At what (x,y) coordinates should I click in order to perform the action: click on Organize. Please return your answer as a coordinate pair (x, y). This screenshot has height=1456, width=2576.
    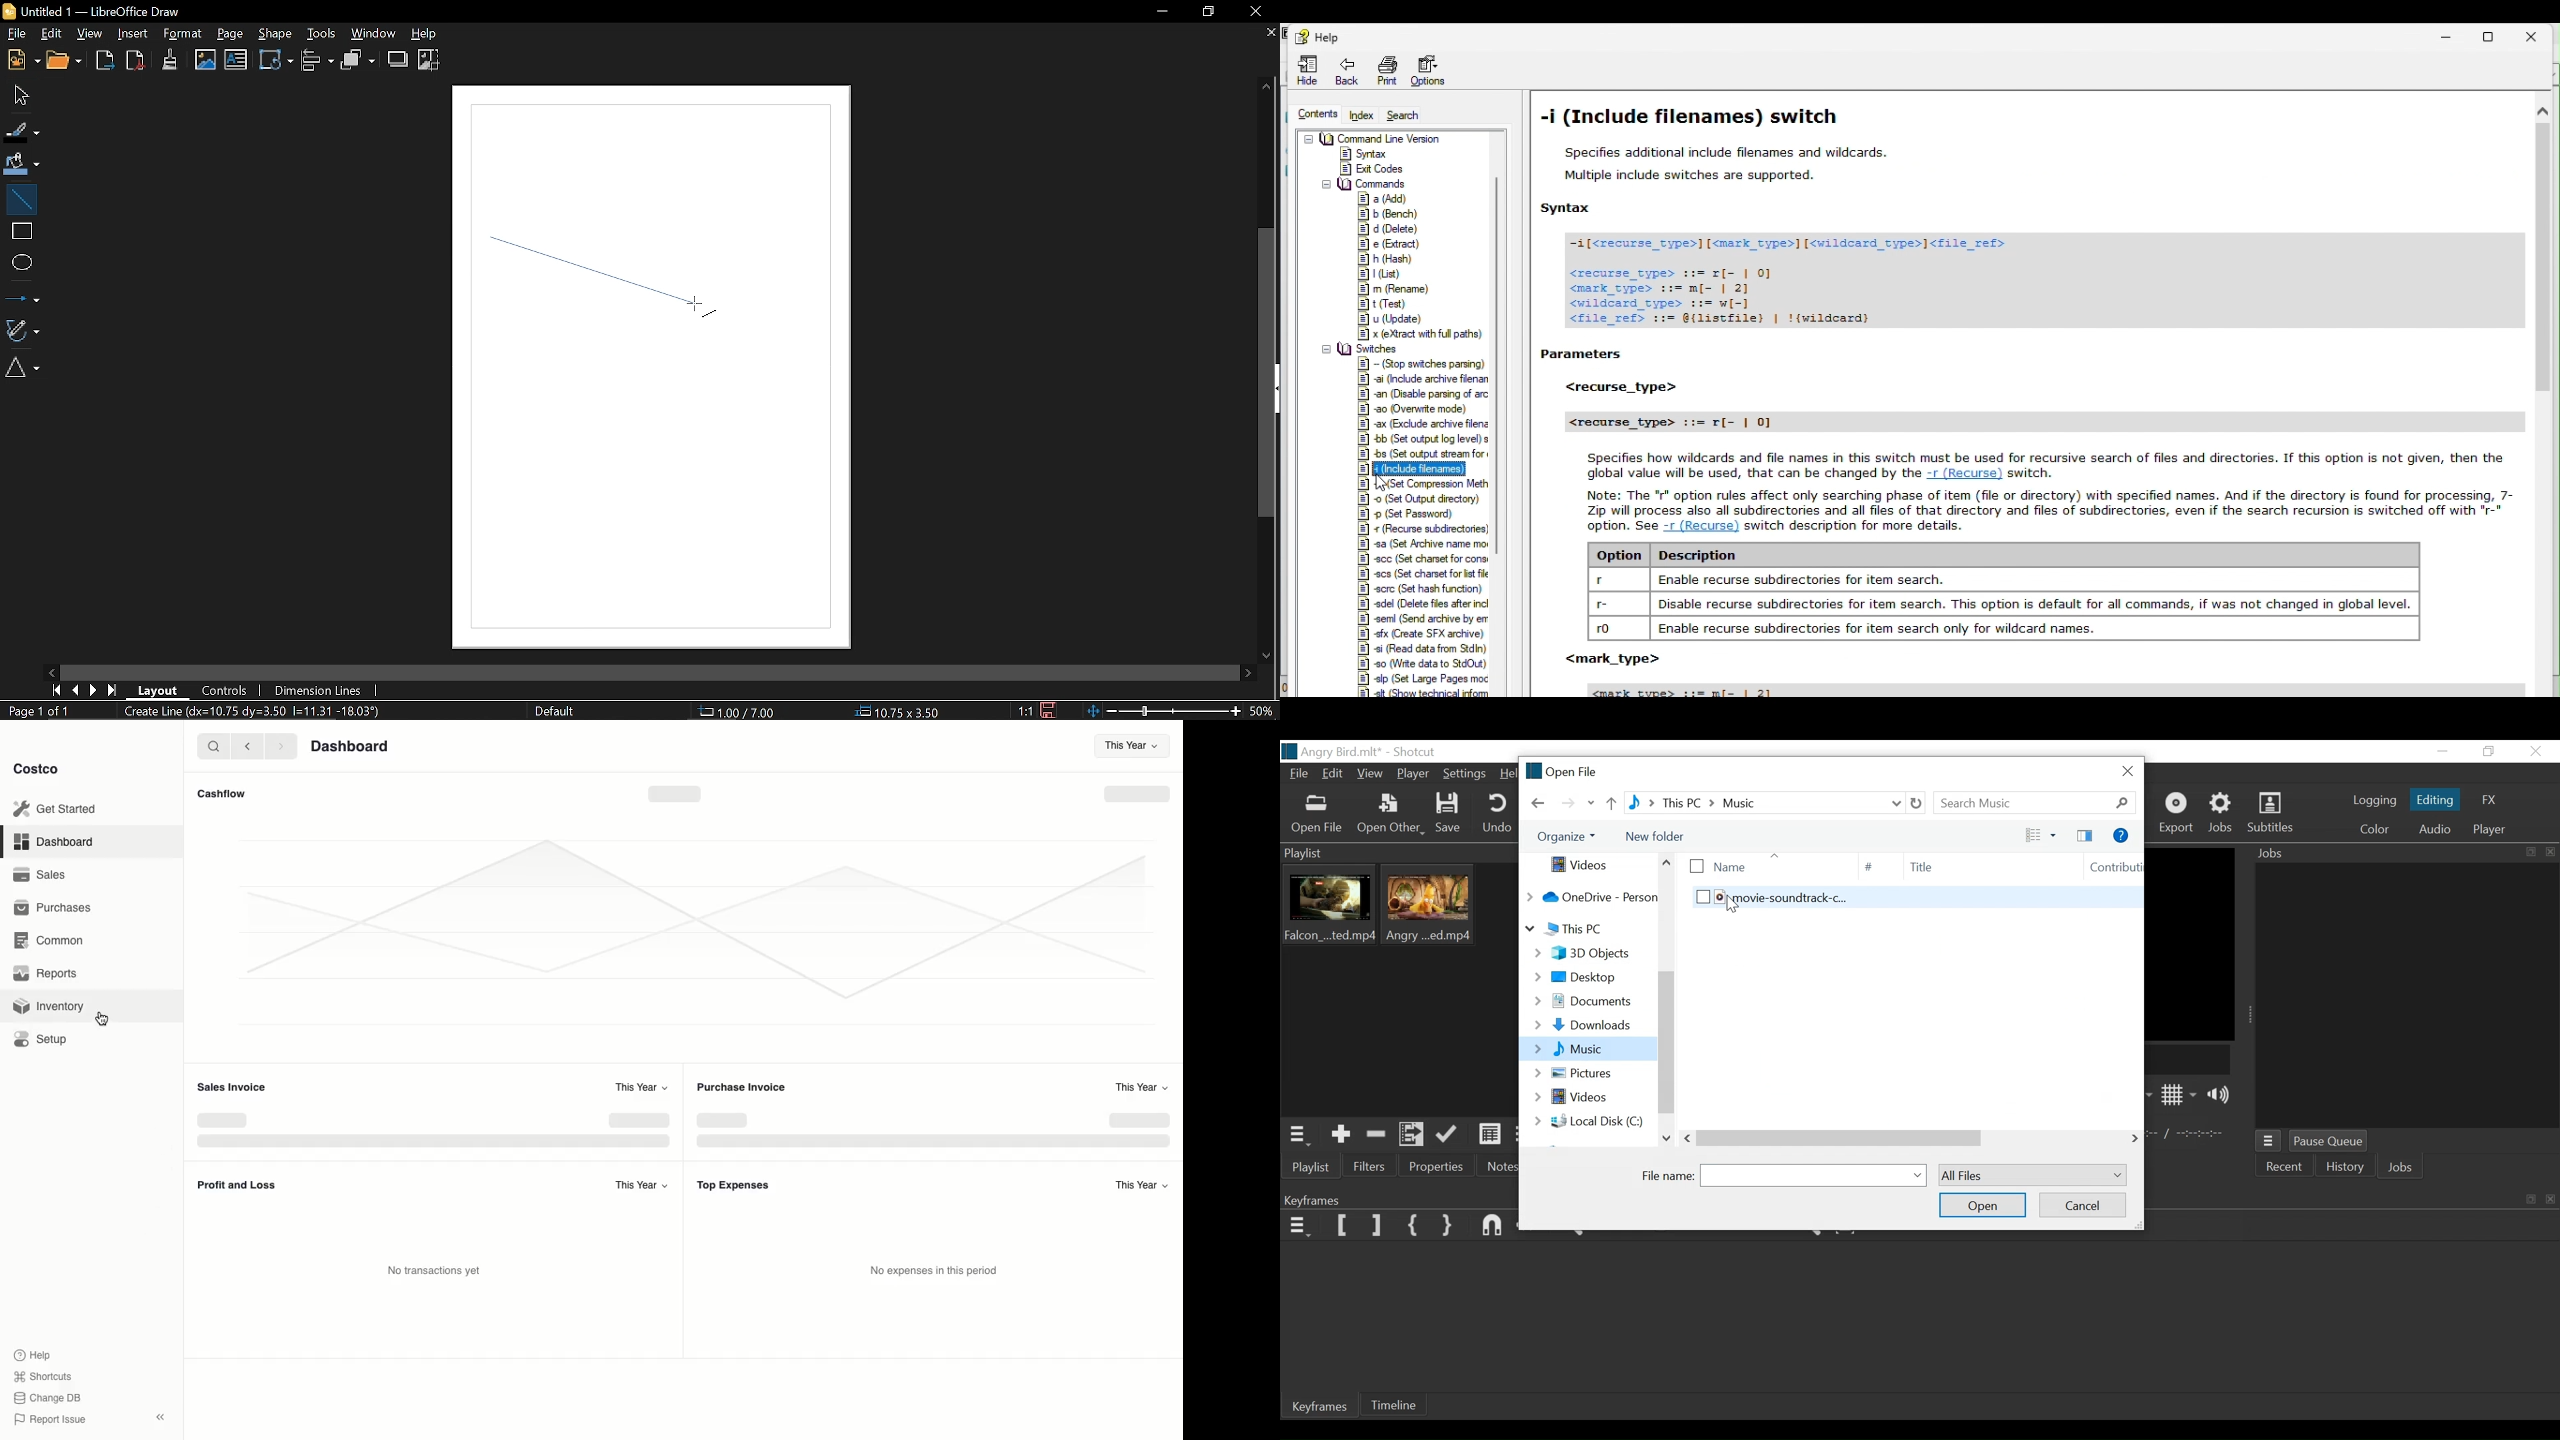
    Looking at the image, I should click on (1567, 837).